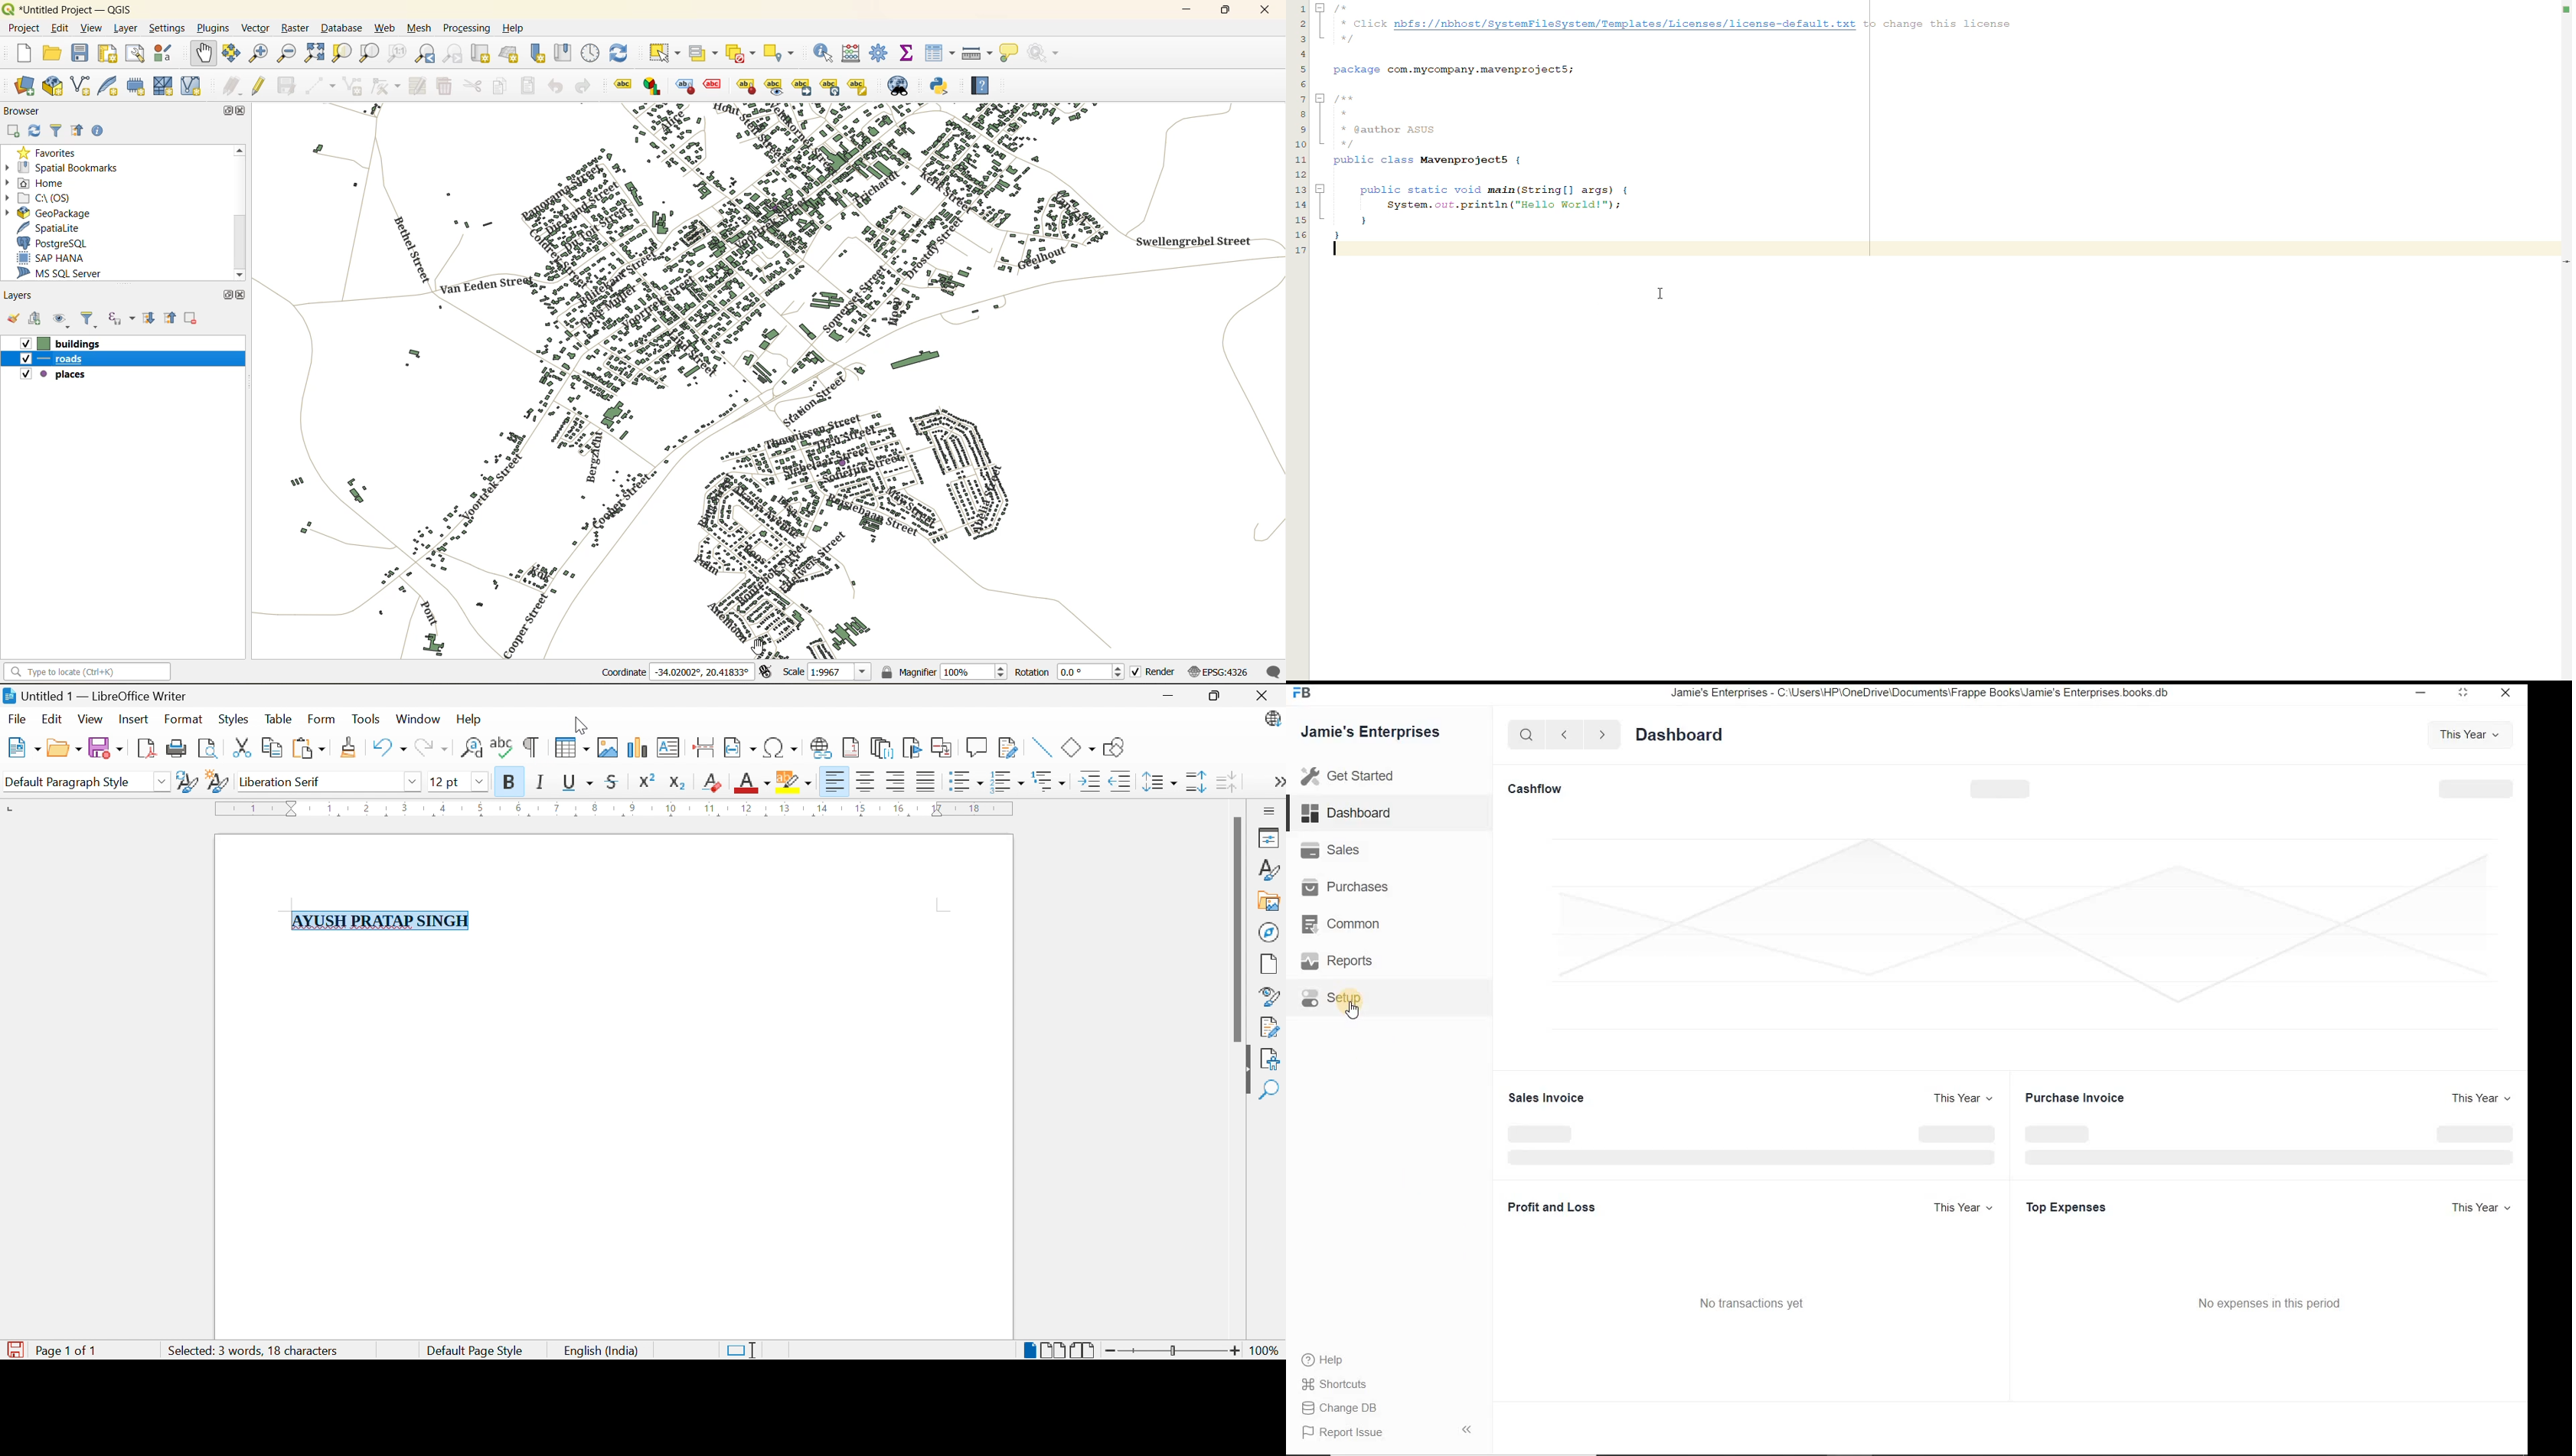 The image size is (2576, 1456). What do you see at coordinates (582, 724) in the screenshot?
I see `Cursor` at bounding box center [582, 724].